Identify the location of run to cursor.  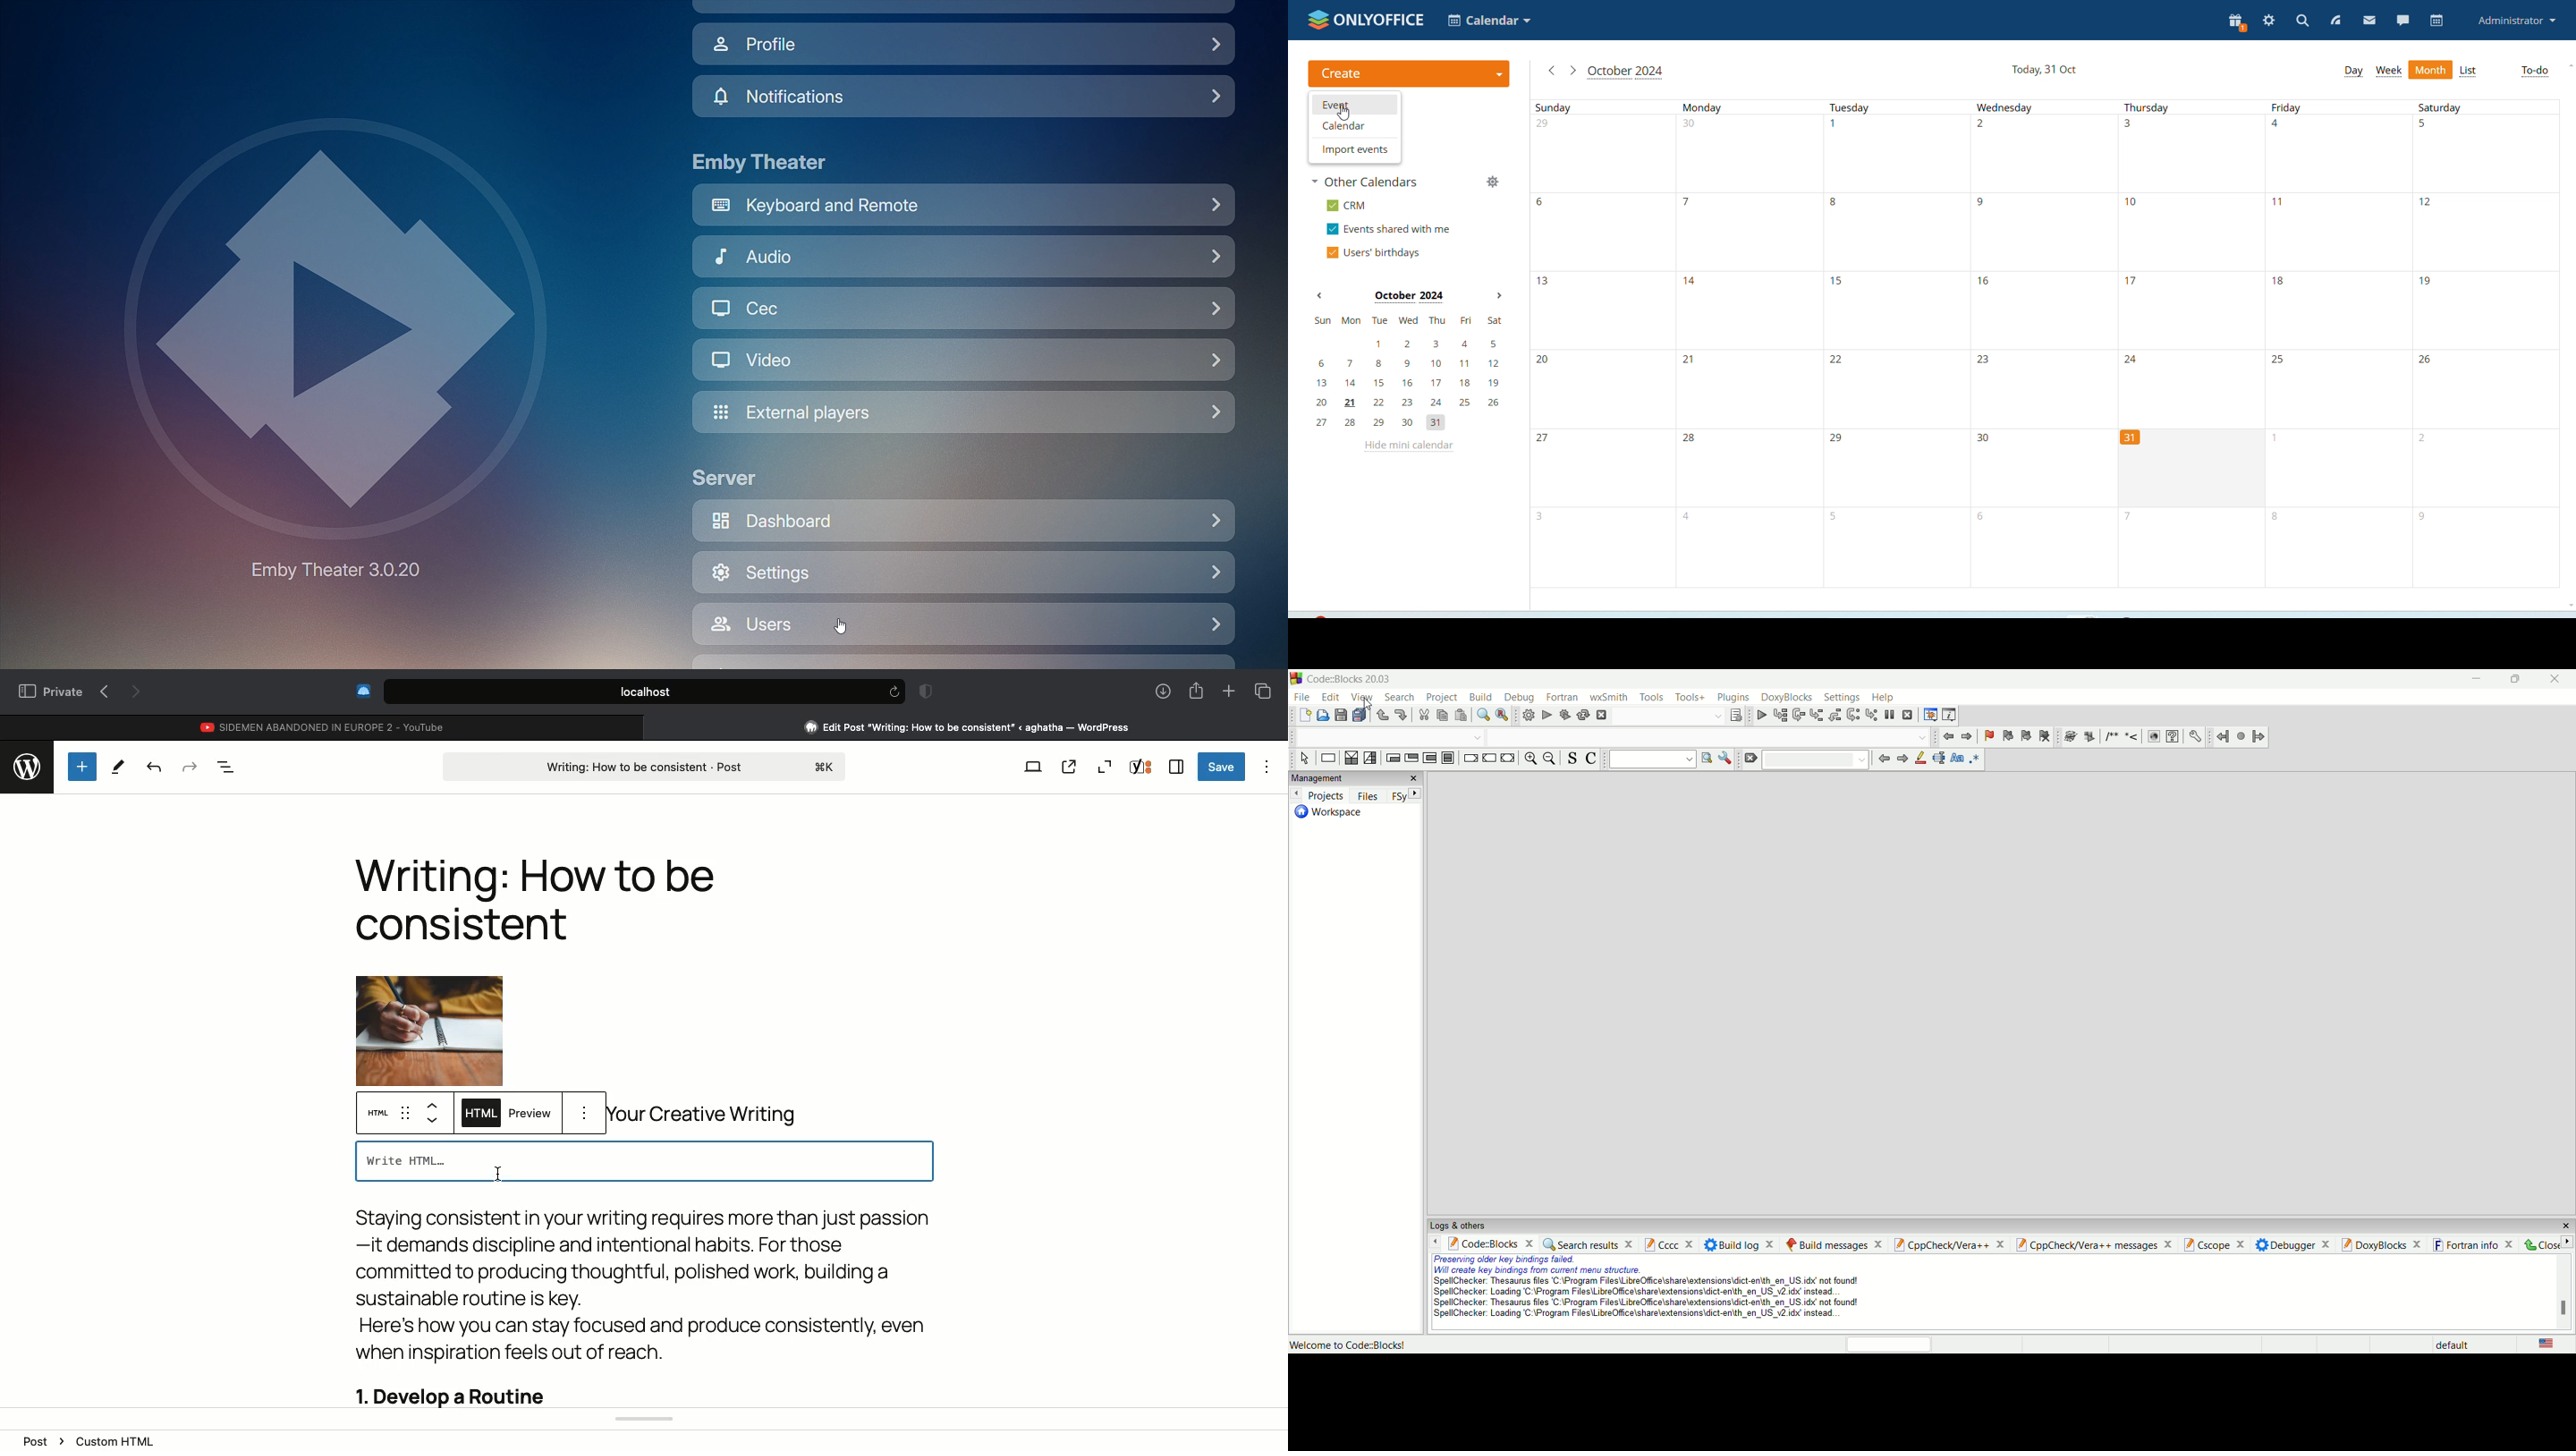
(1779, 715).